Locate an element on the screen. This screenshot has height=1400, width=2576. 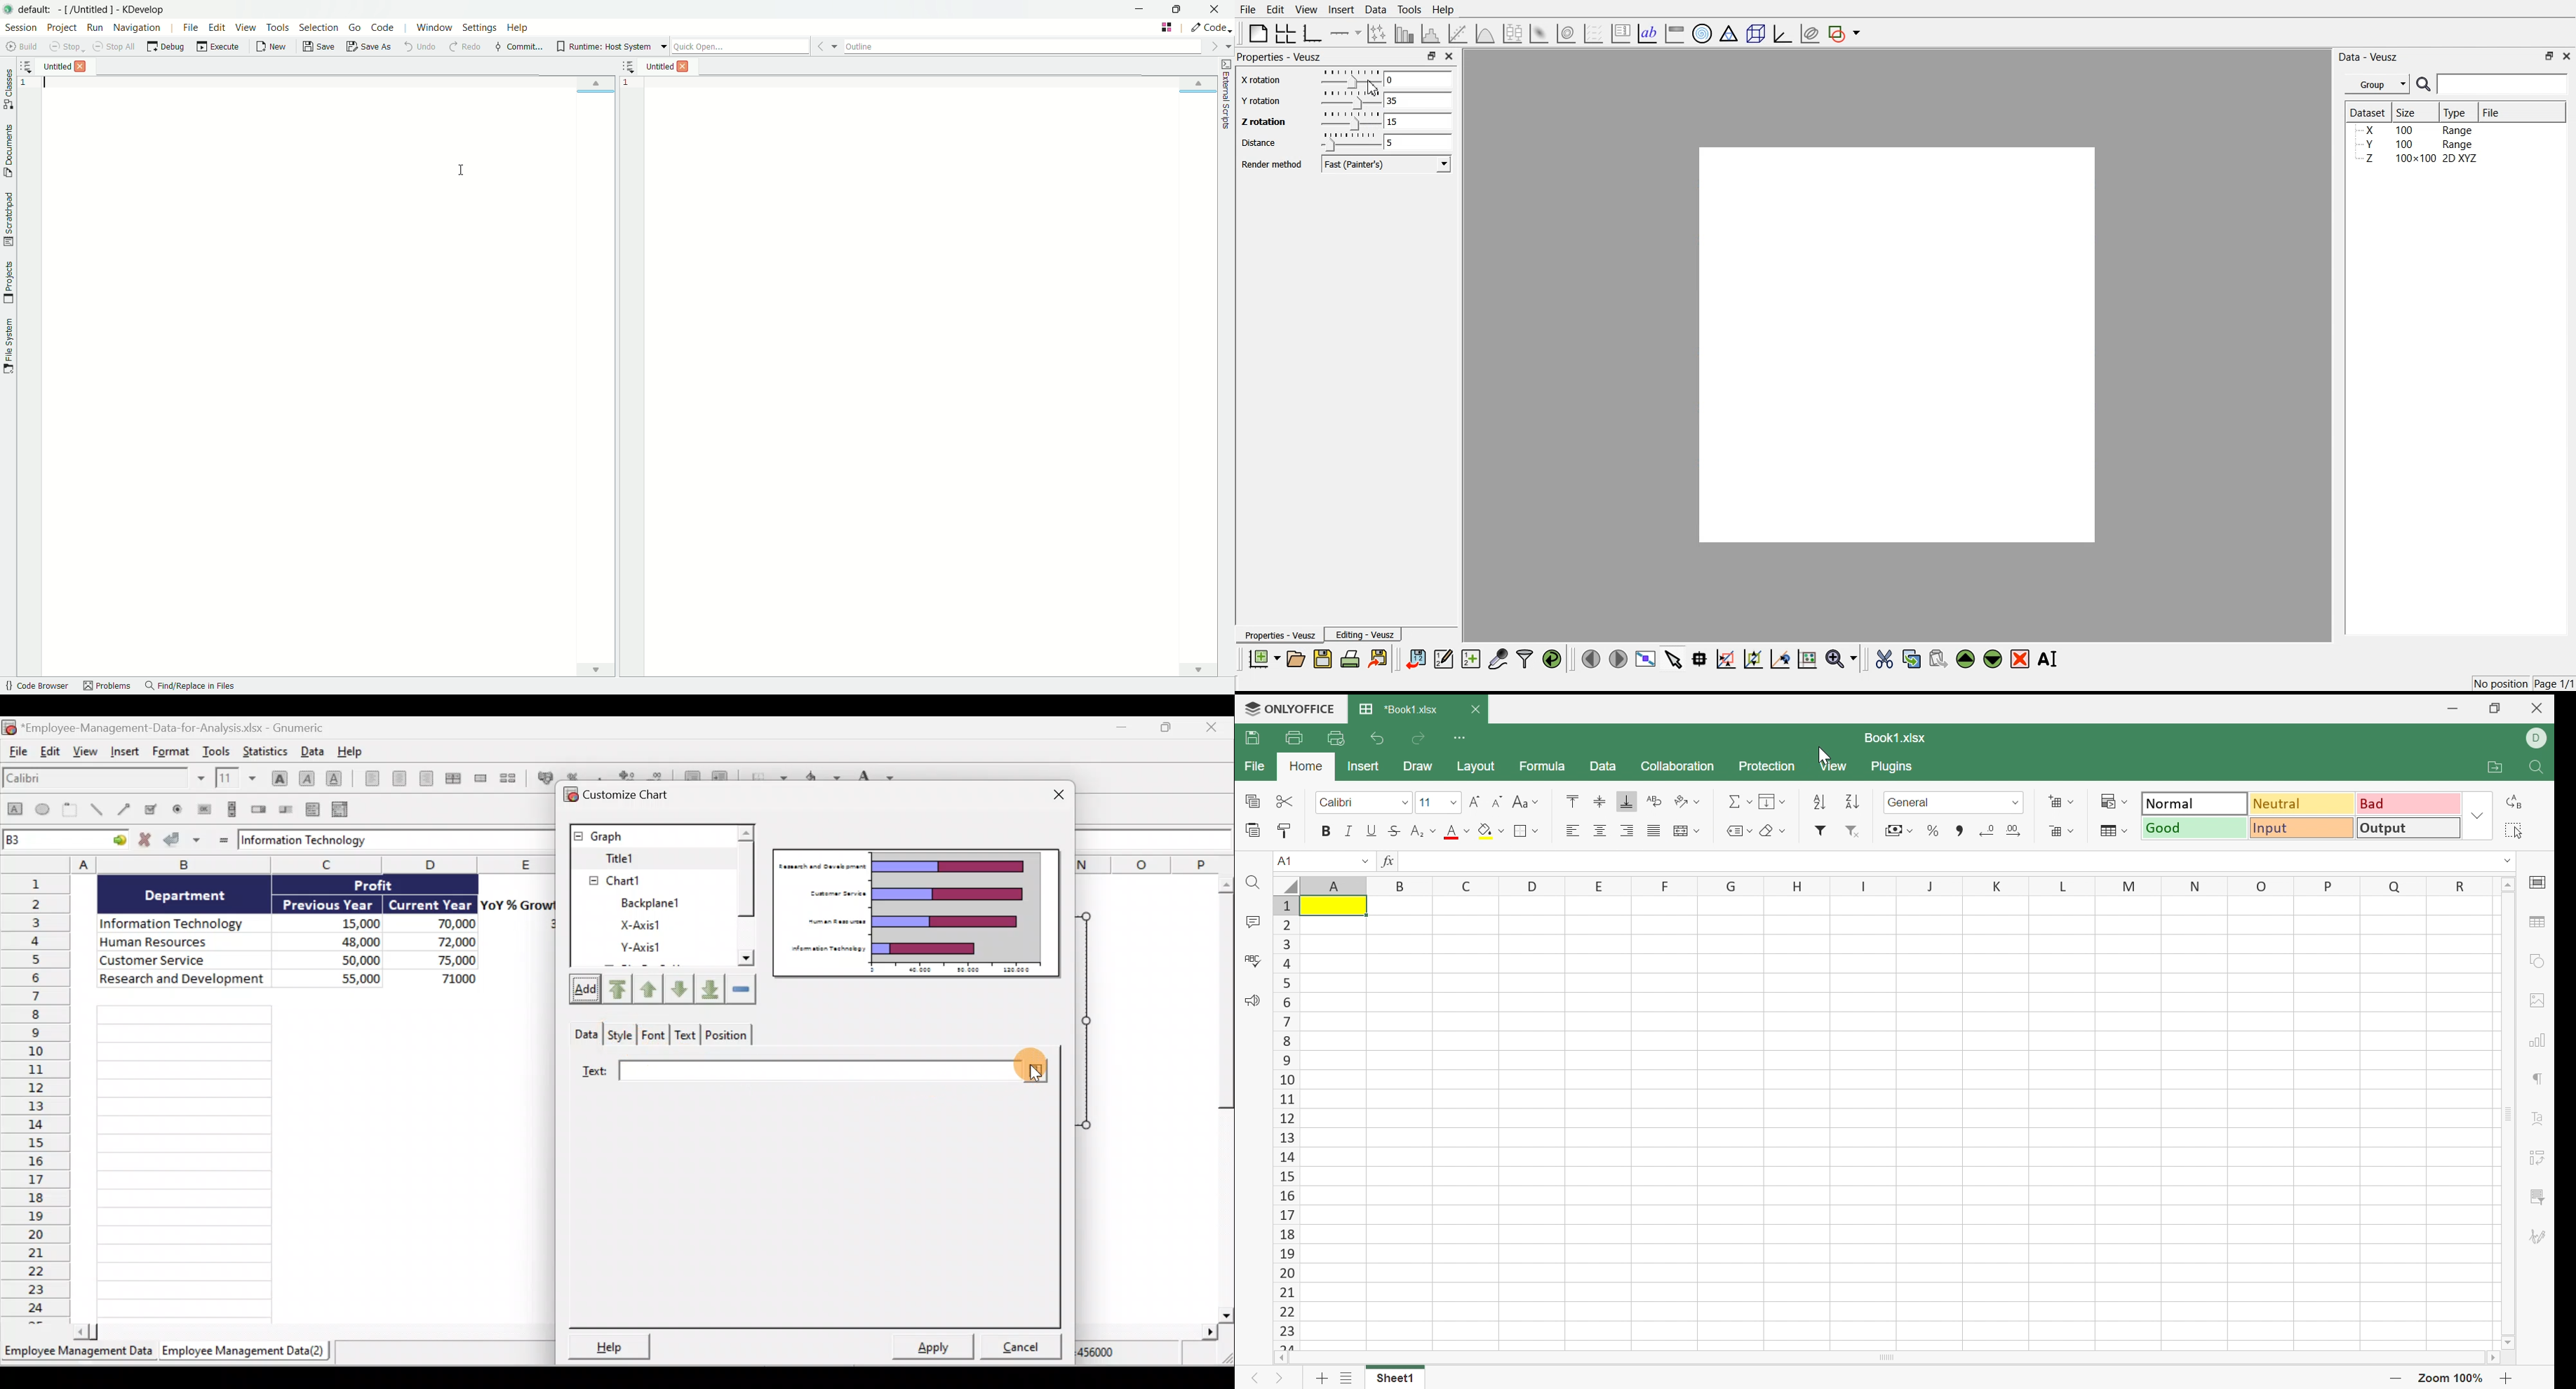
Copy is located at coordinates (1251, 799).